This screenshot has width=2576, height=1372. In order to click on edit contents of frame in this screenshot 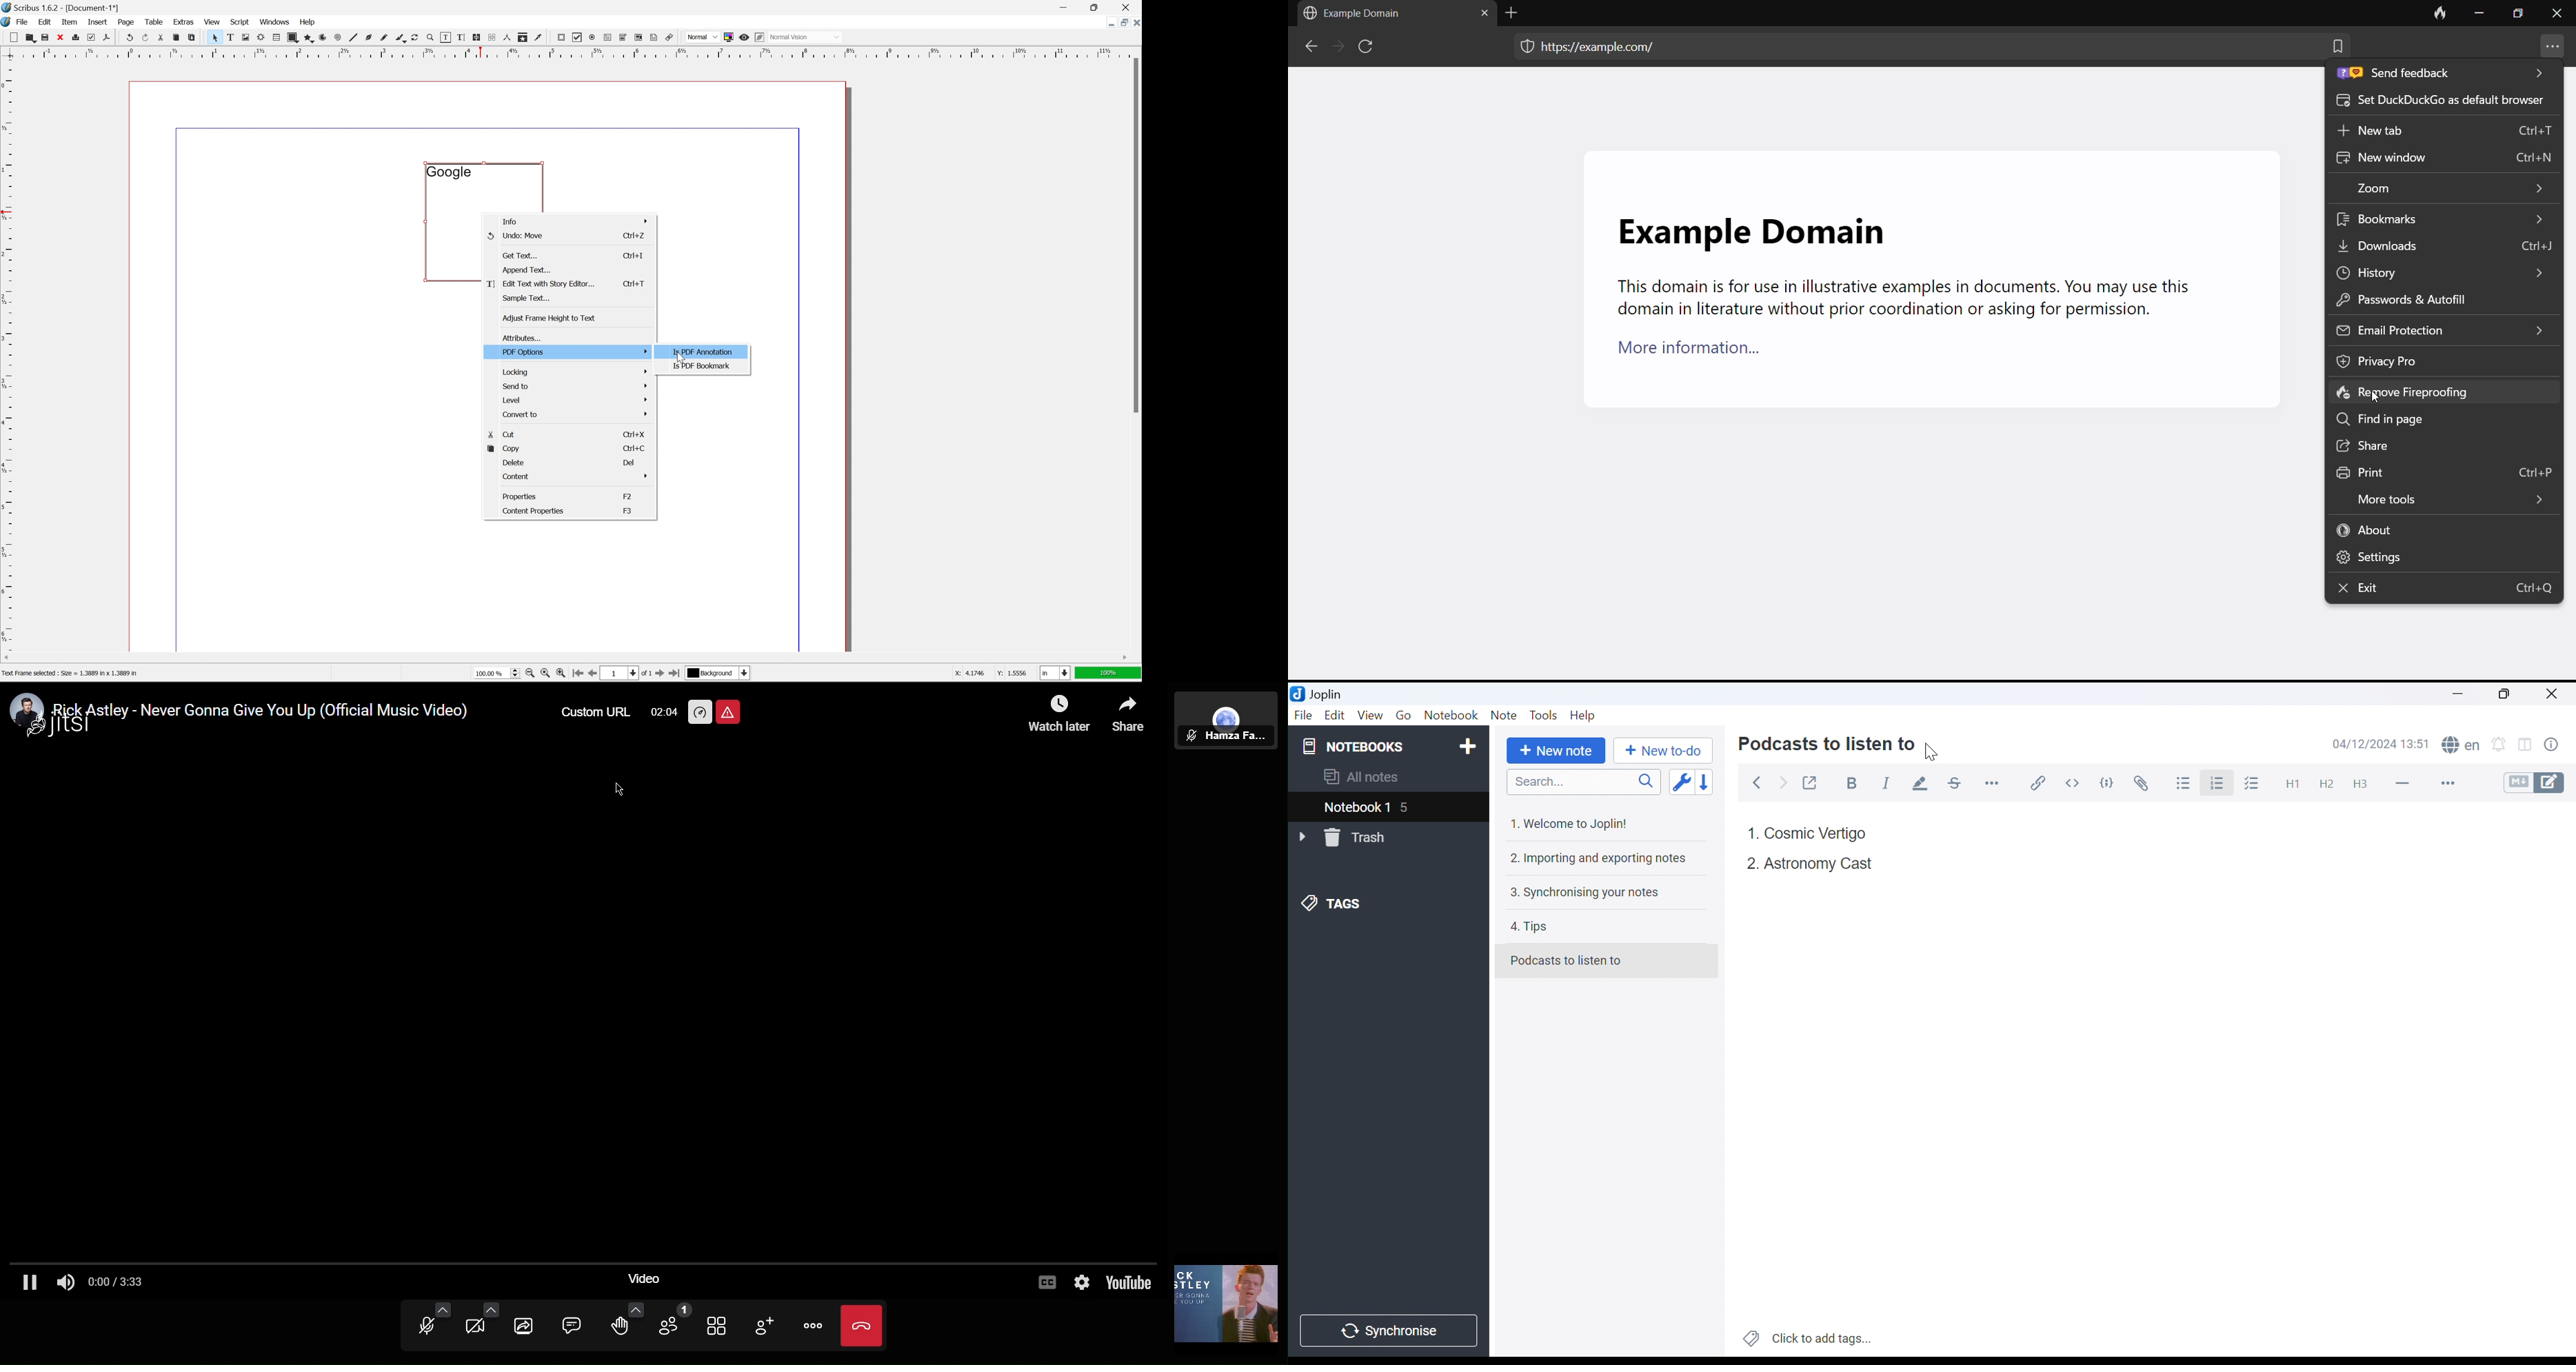, I will do `click(445, 37)`.